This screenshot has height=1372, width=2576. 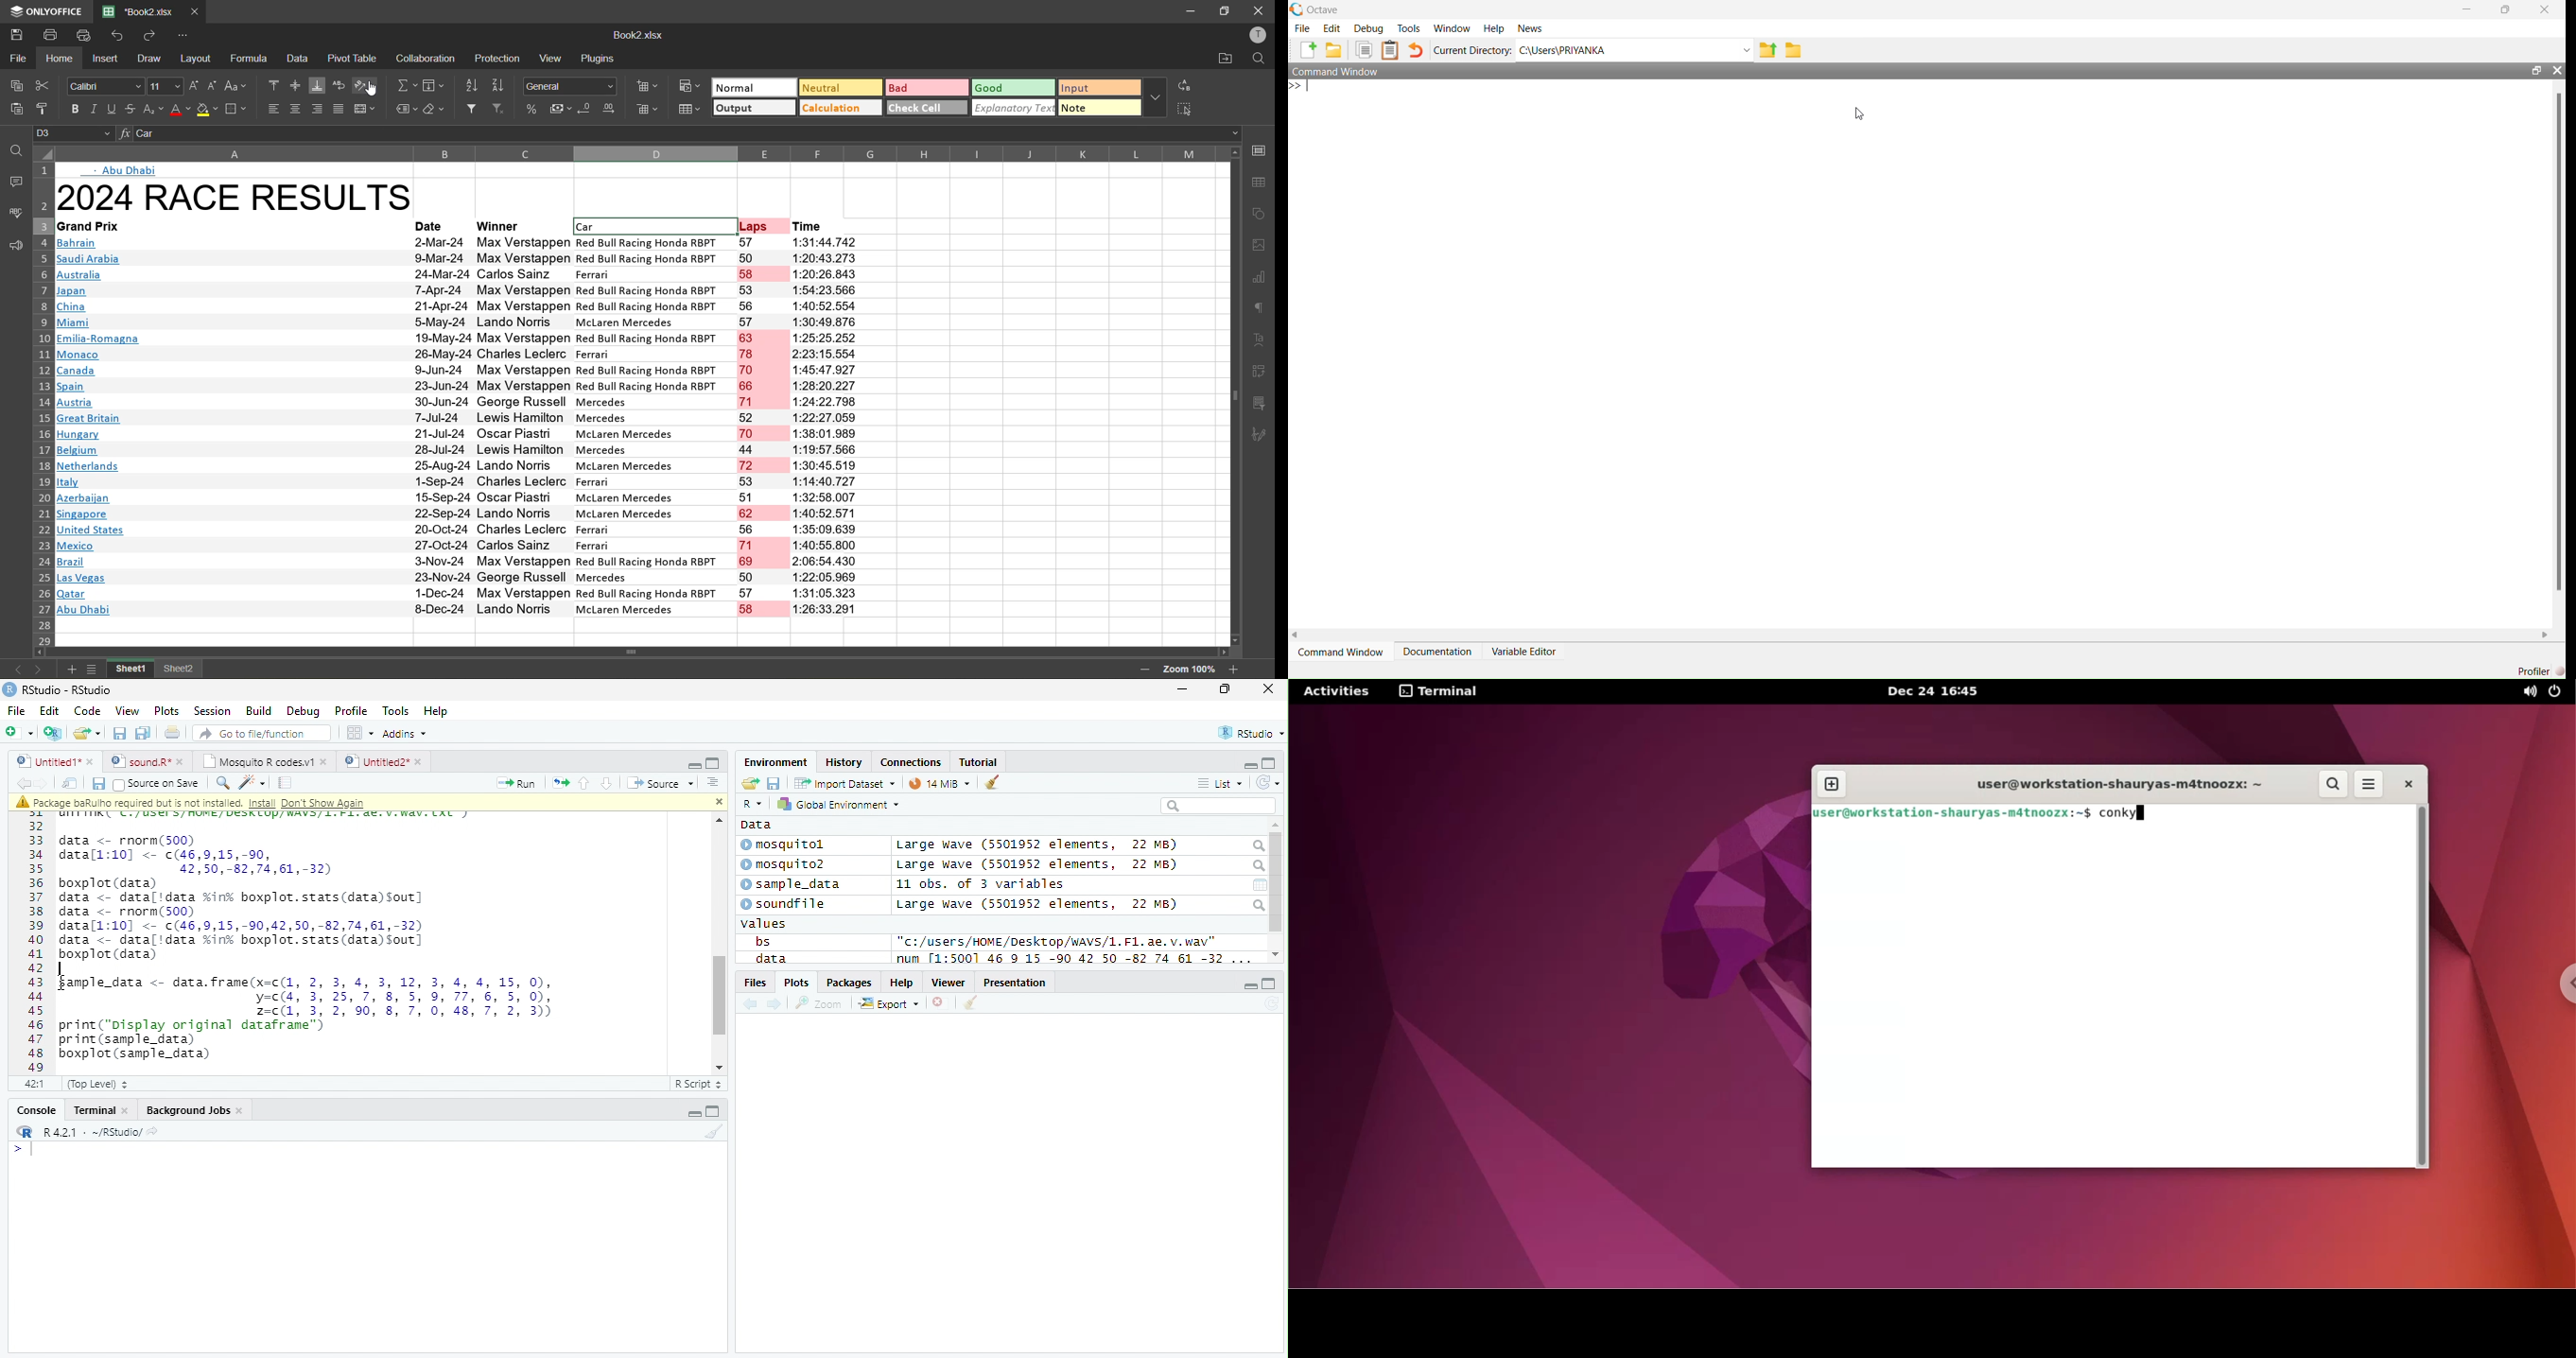 I want to click on (Top Level), so click(x=97, y=1085).